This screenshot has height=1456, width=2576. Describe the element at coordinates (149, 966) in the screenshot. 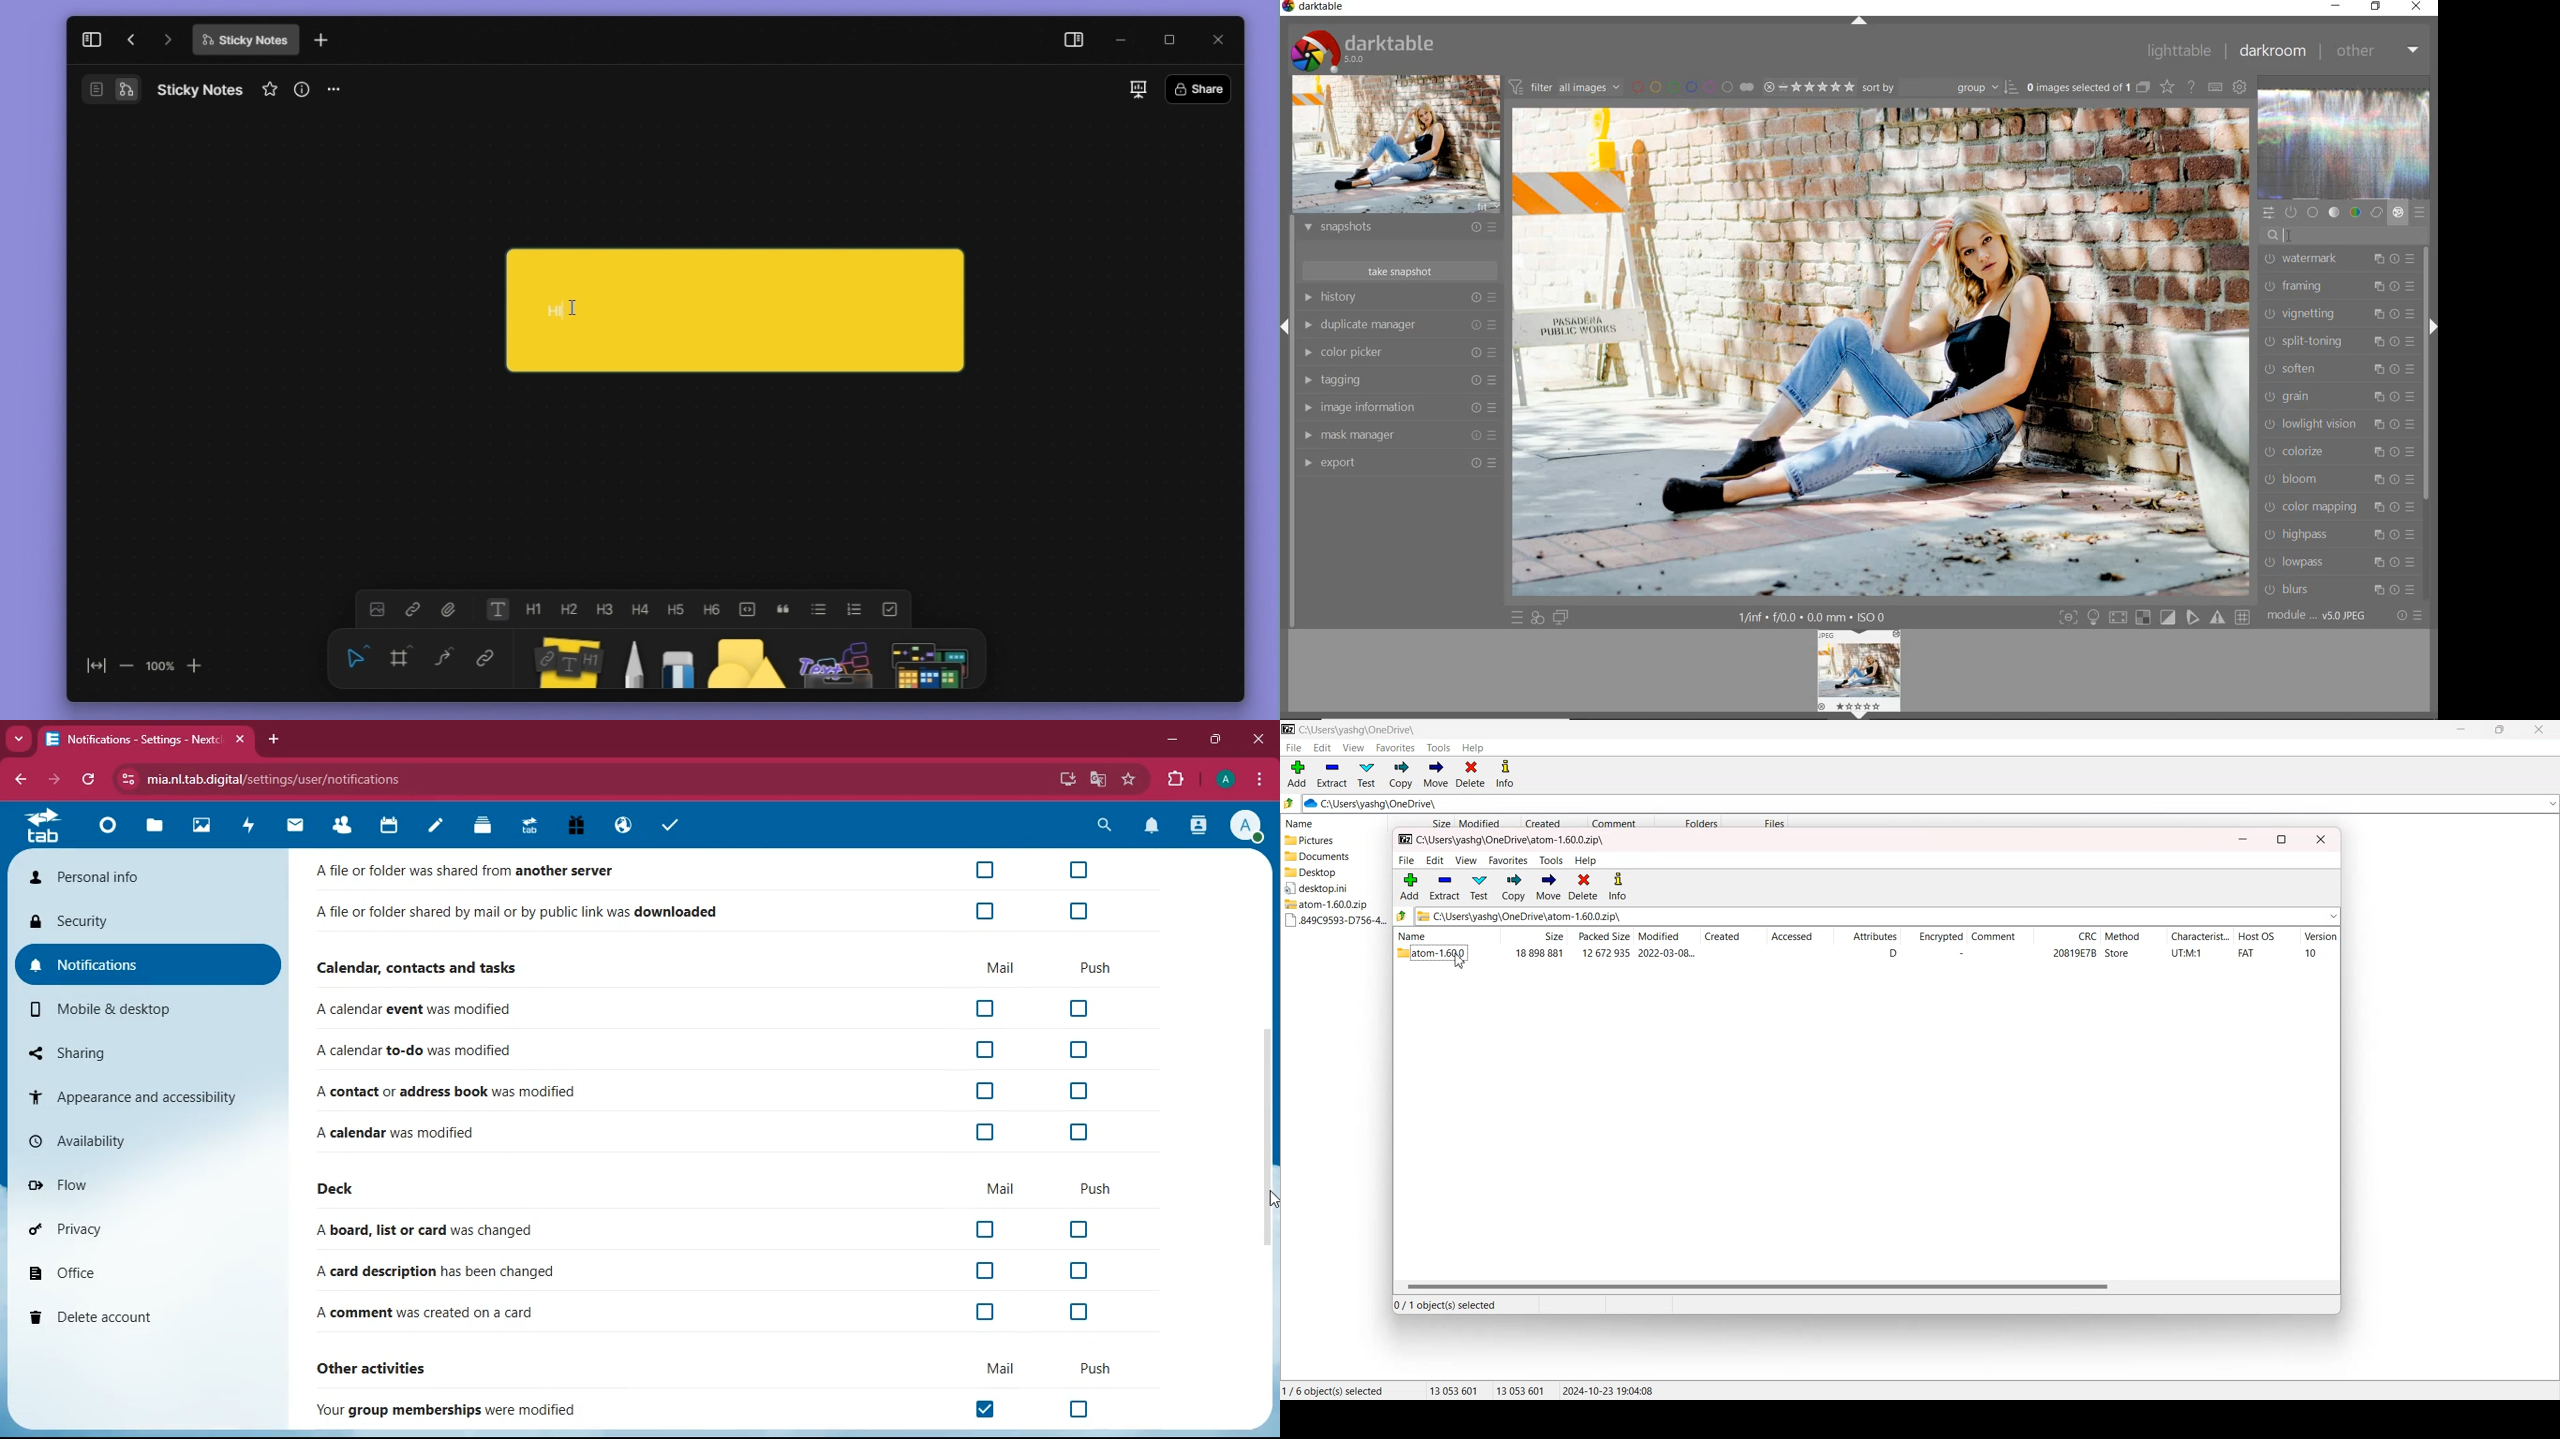

I see `notifications` at that location.